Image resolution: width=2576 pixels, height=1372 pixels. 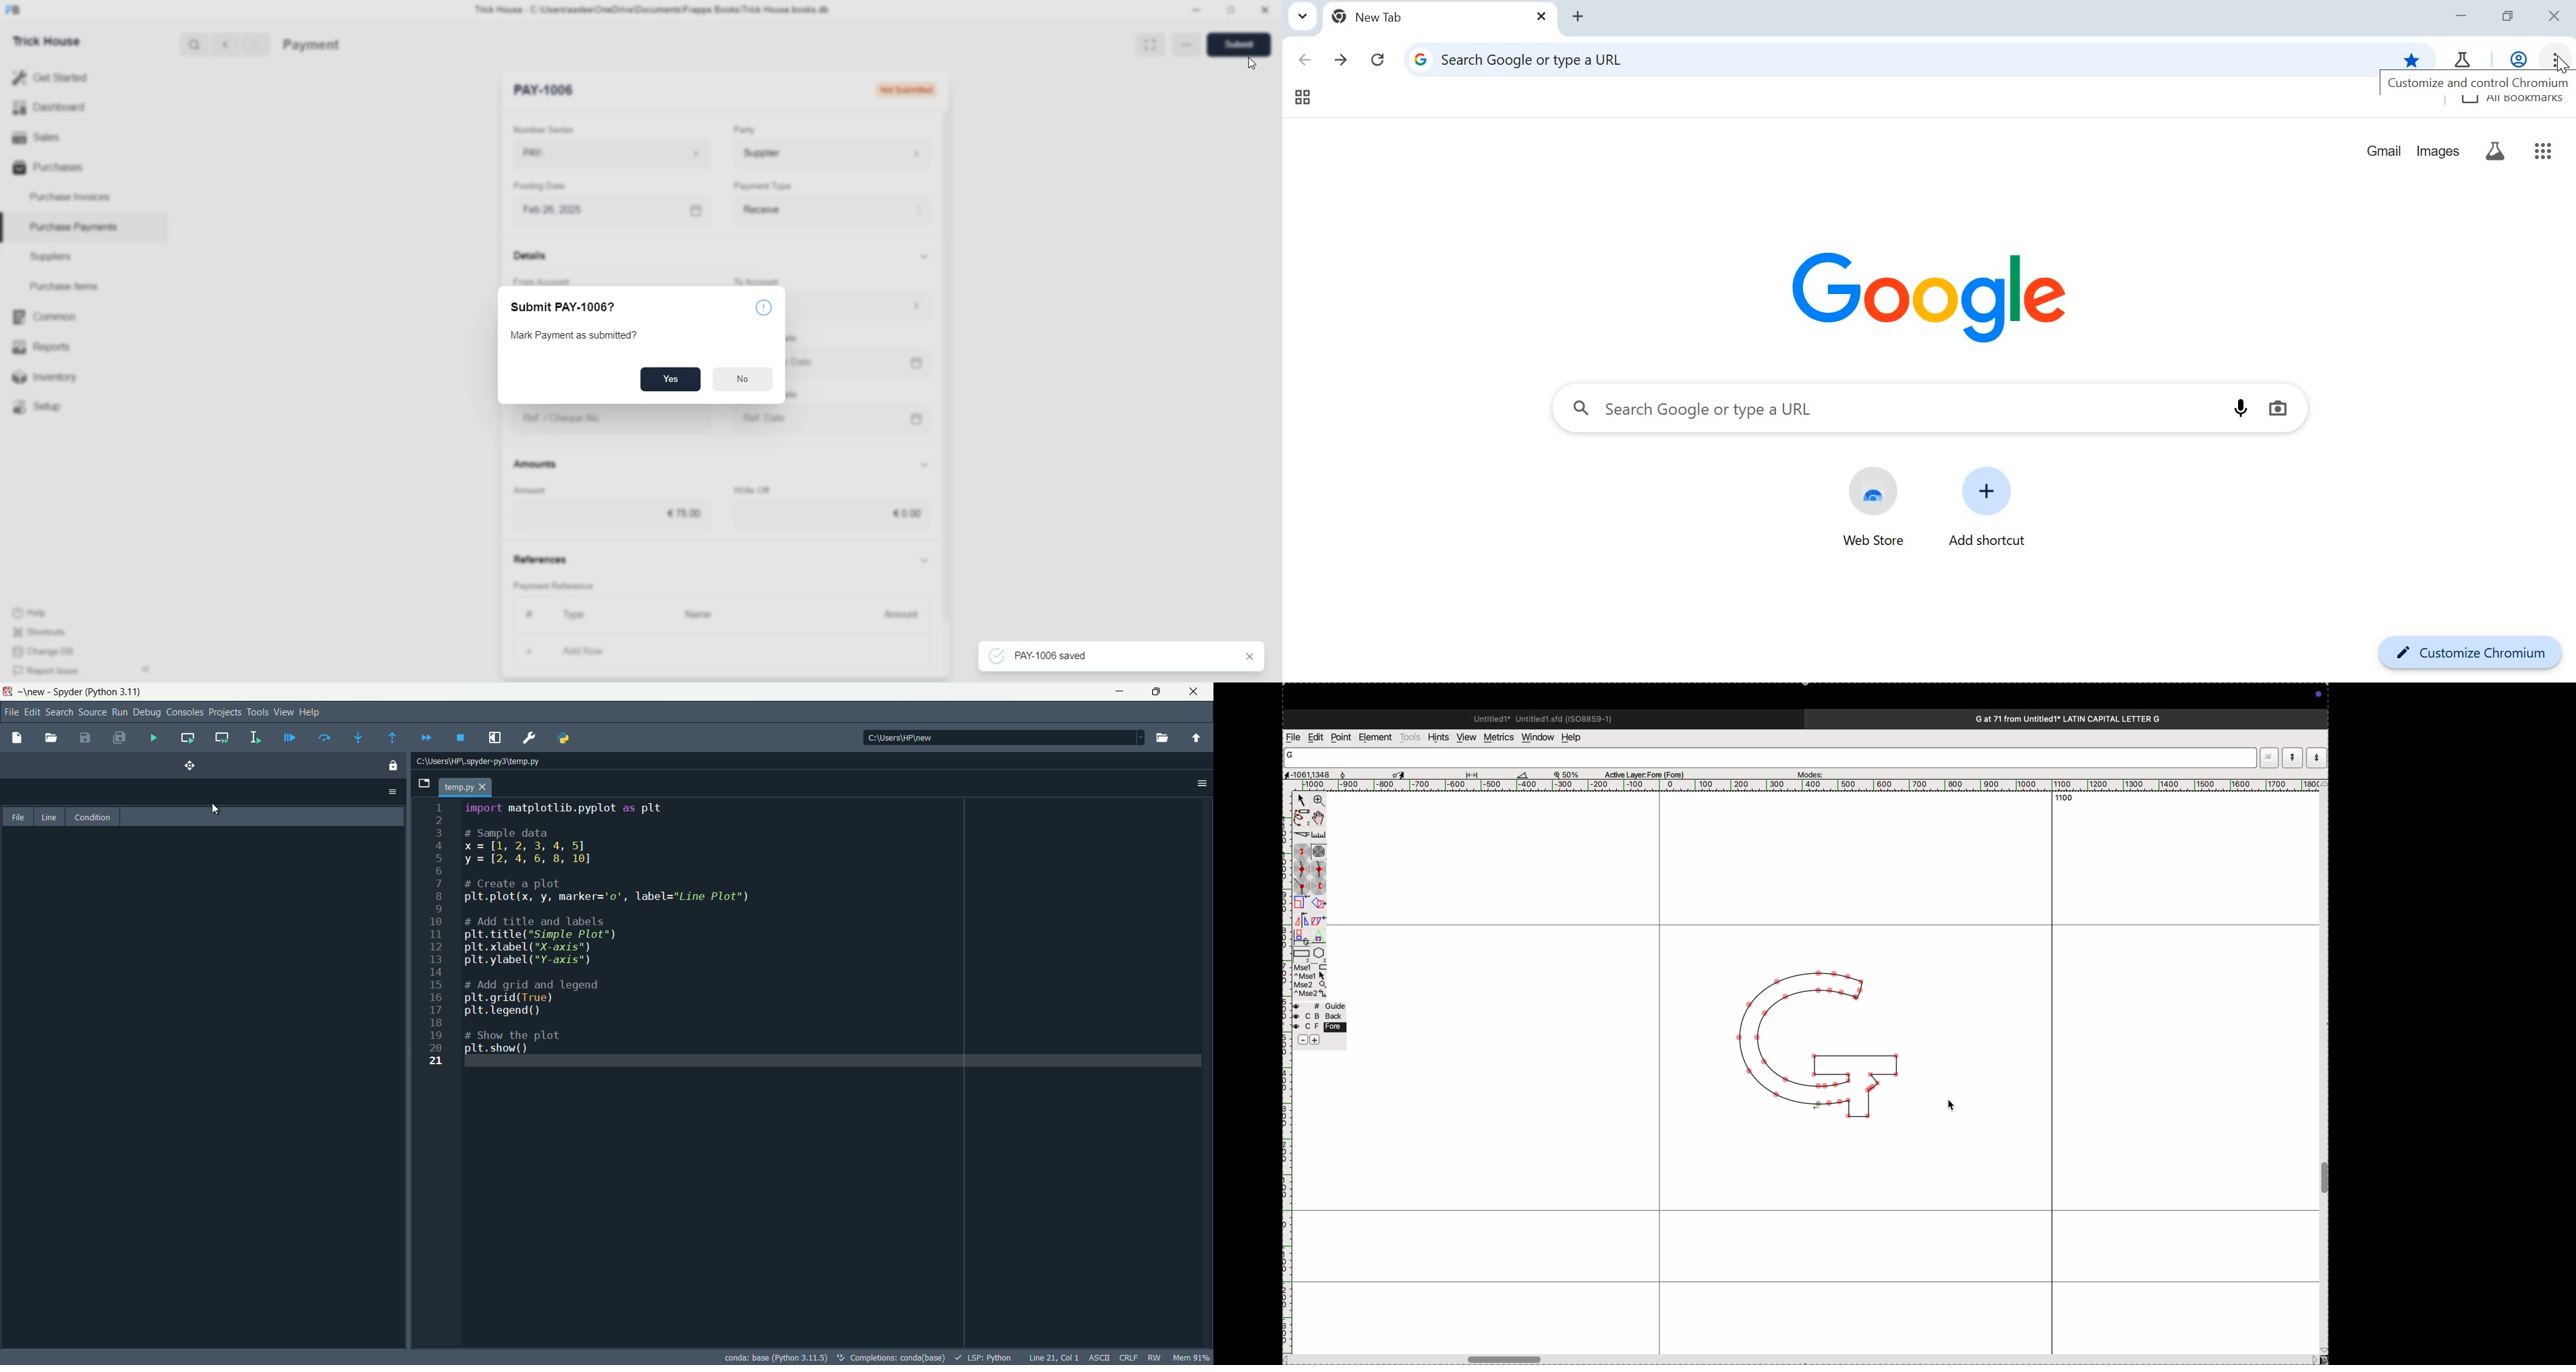 I want to click on skew, so click(x=1319, y=921).